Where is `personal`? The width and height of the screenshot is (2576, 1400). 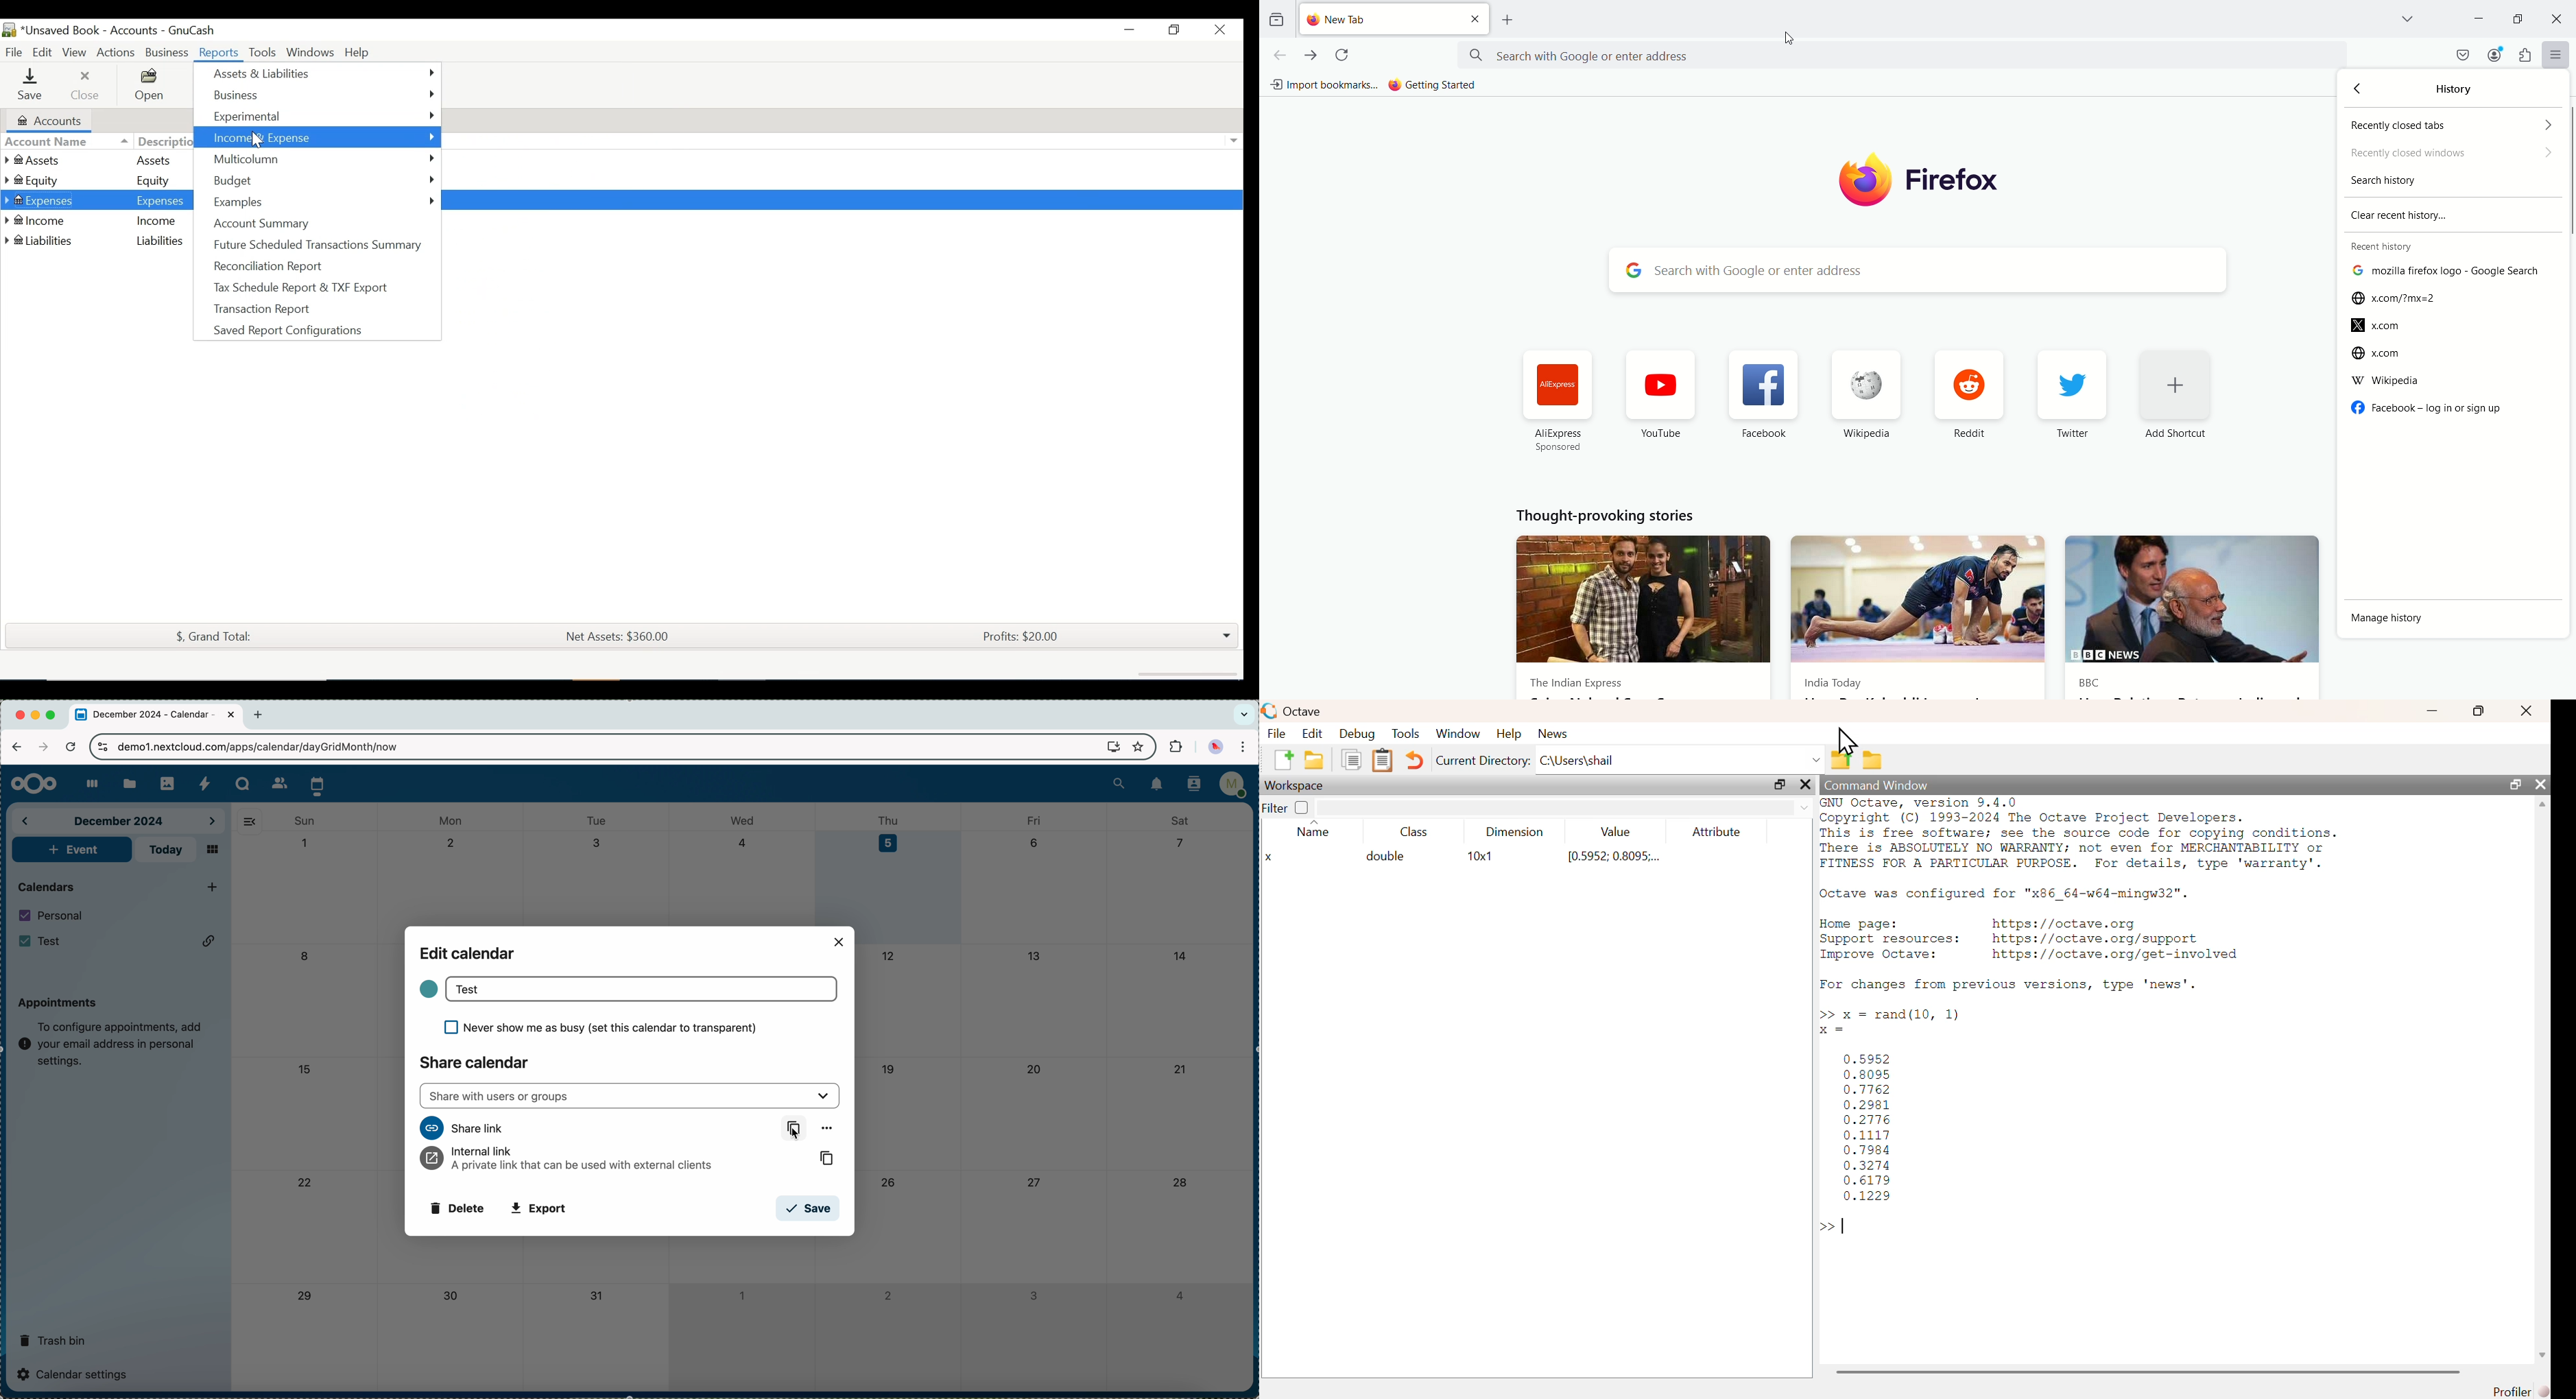 personal is located at coordinates (52, 915).